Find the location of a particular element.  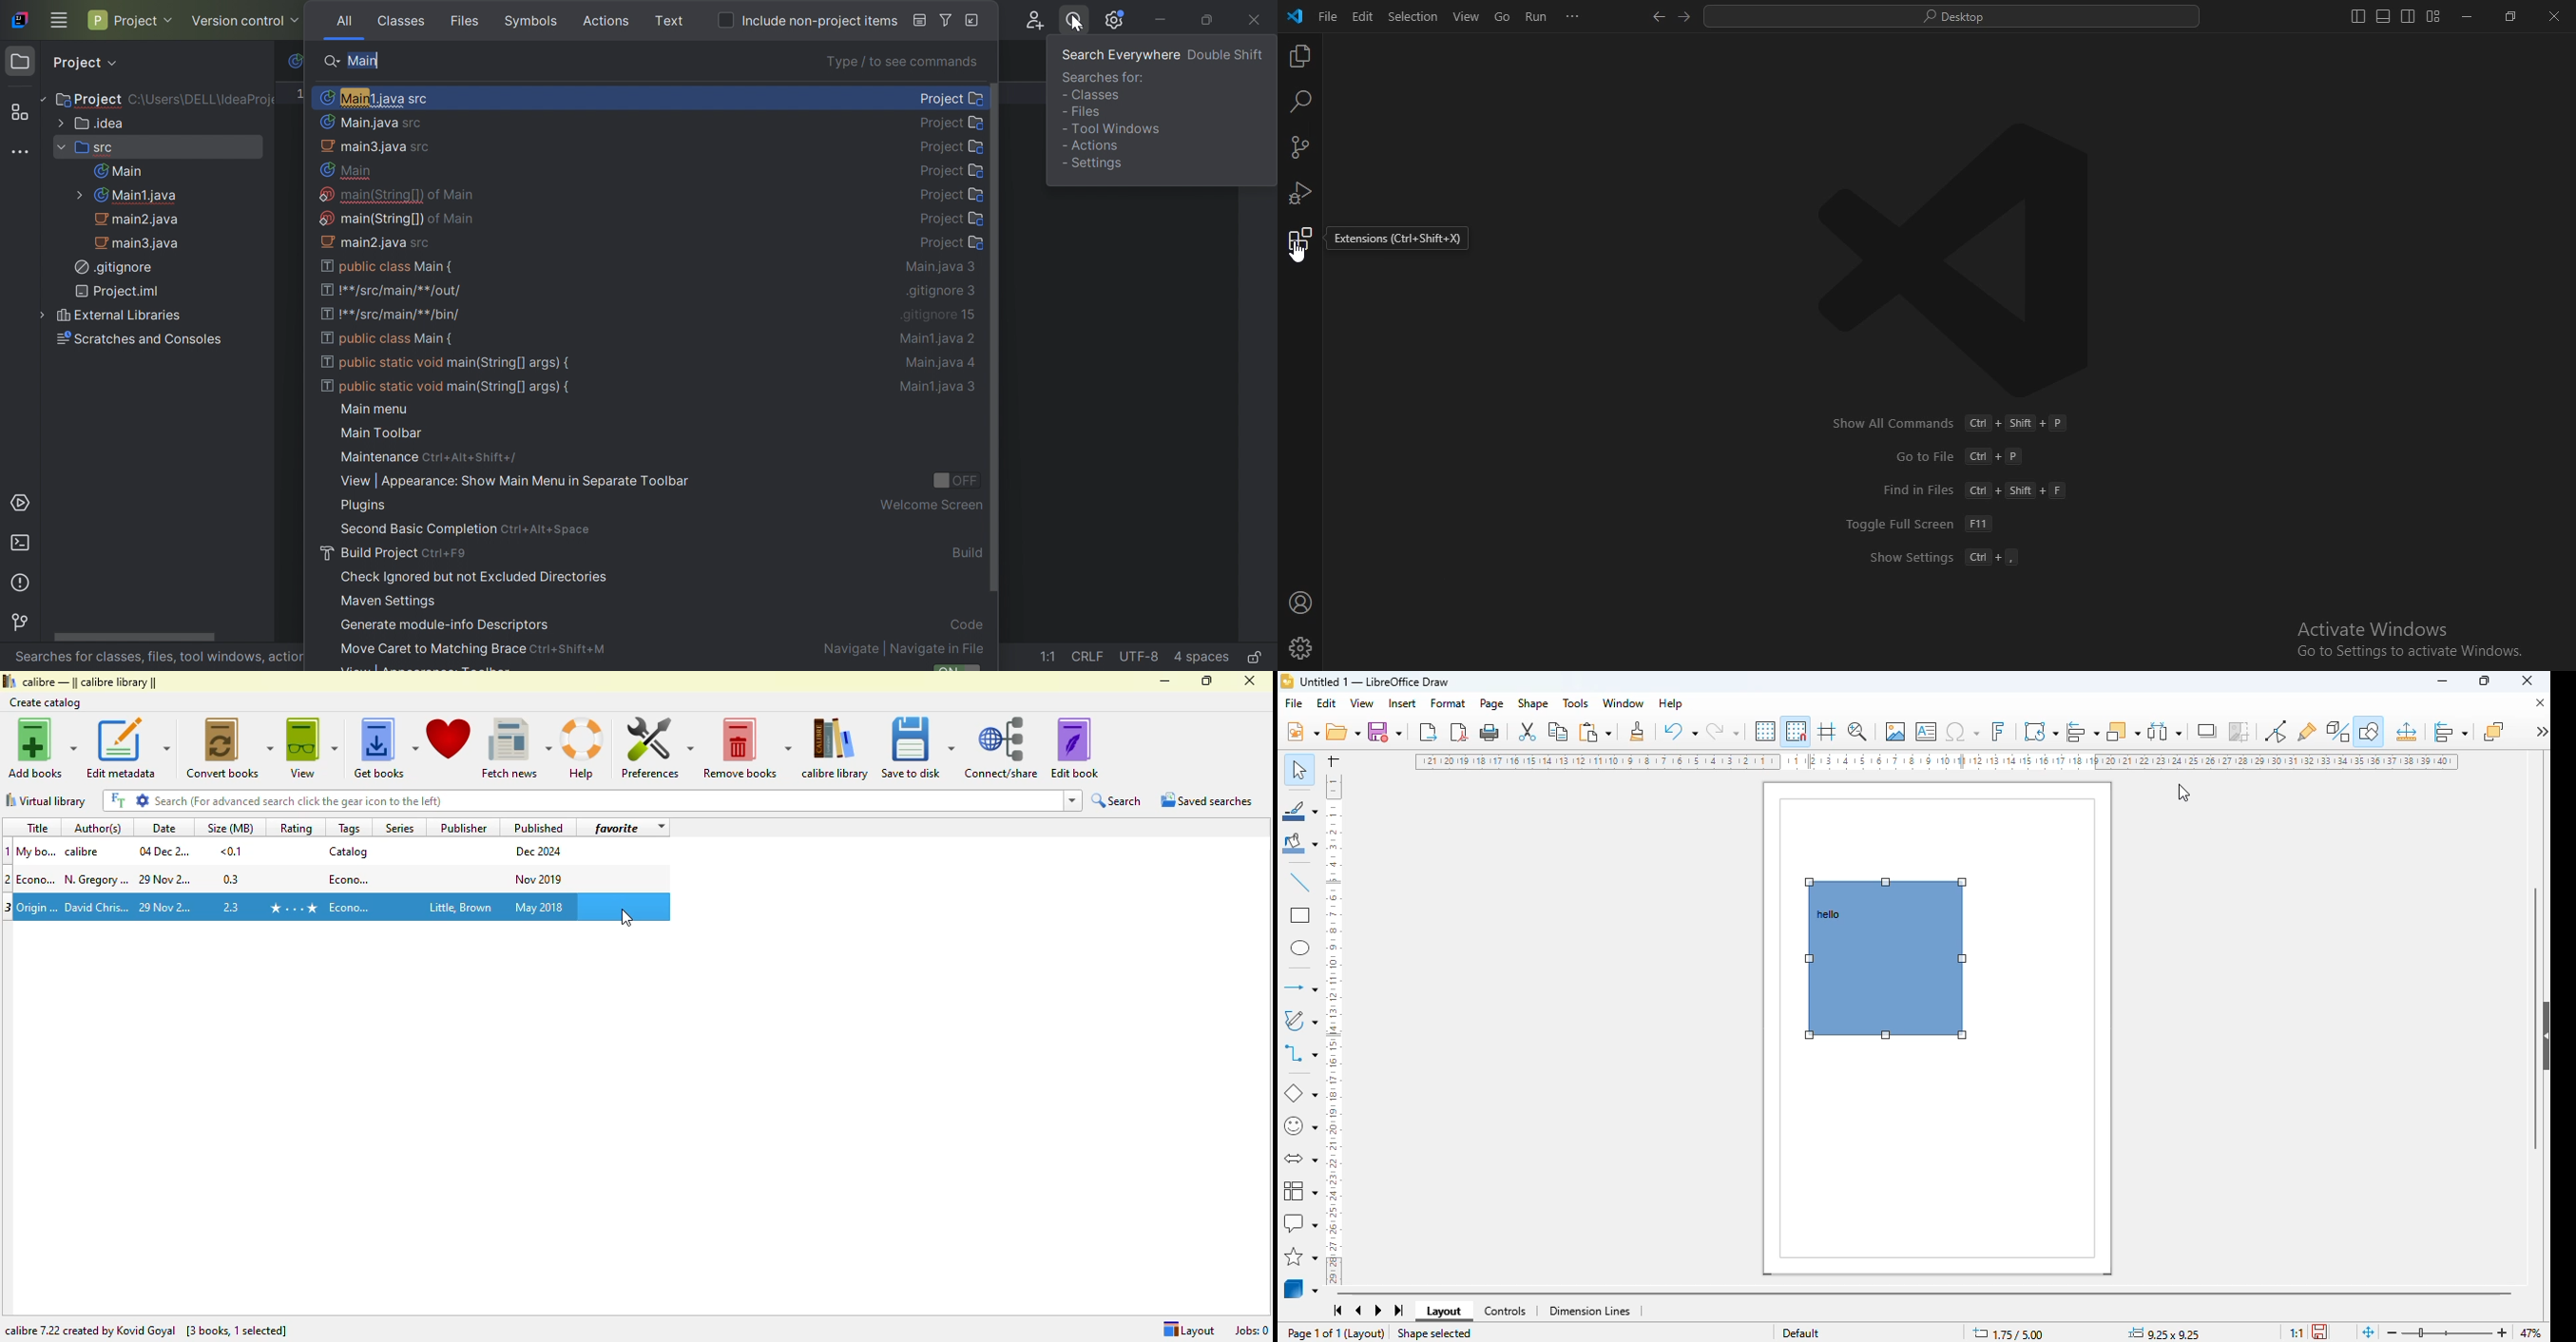

dimension lines is located at coordinates (1591, 1311).